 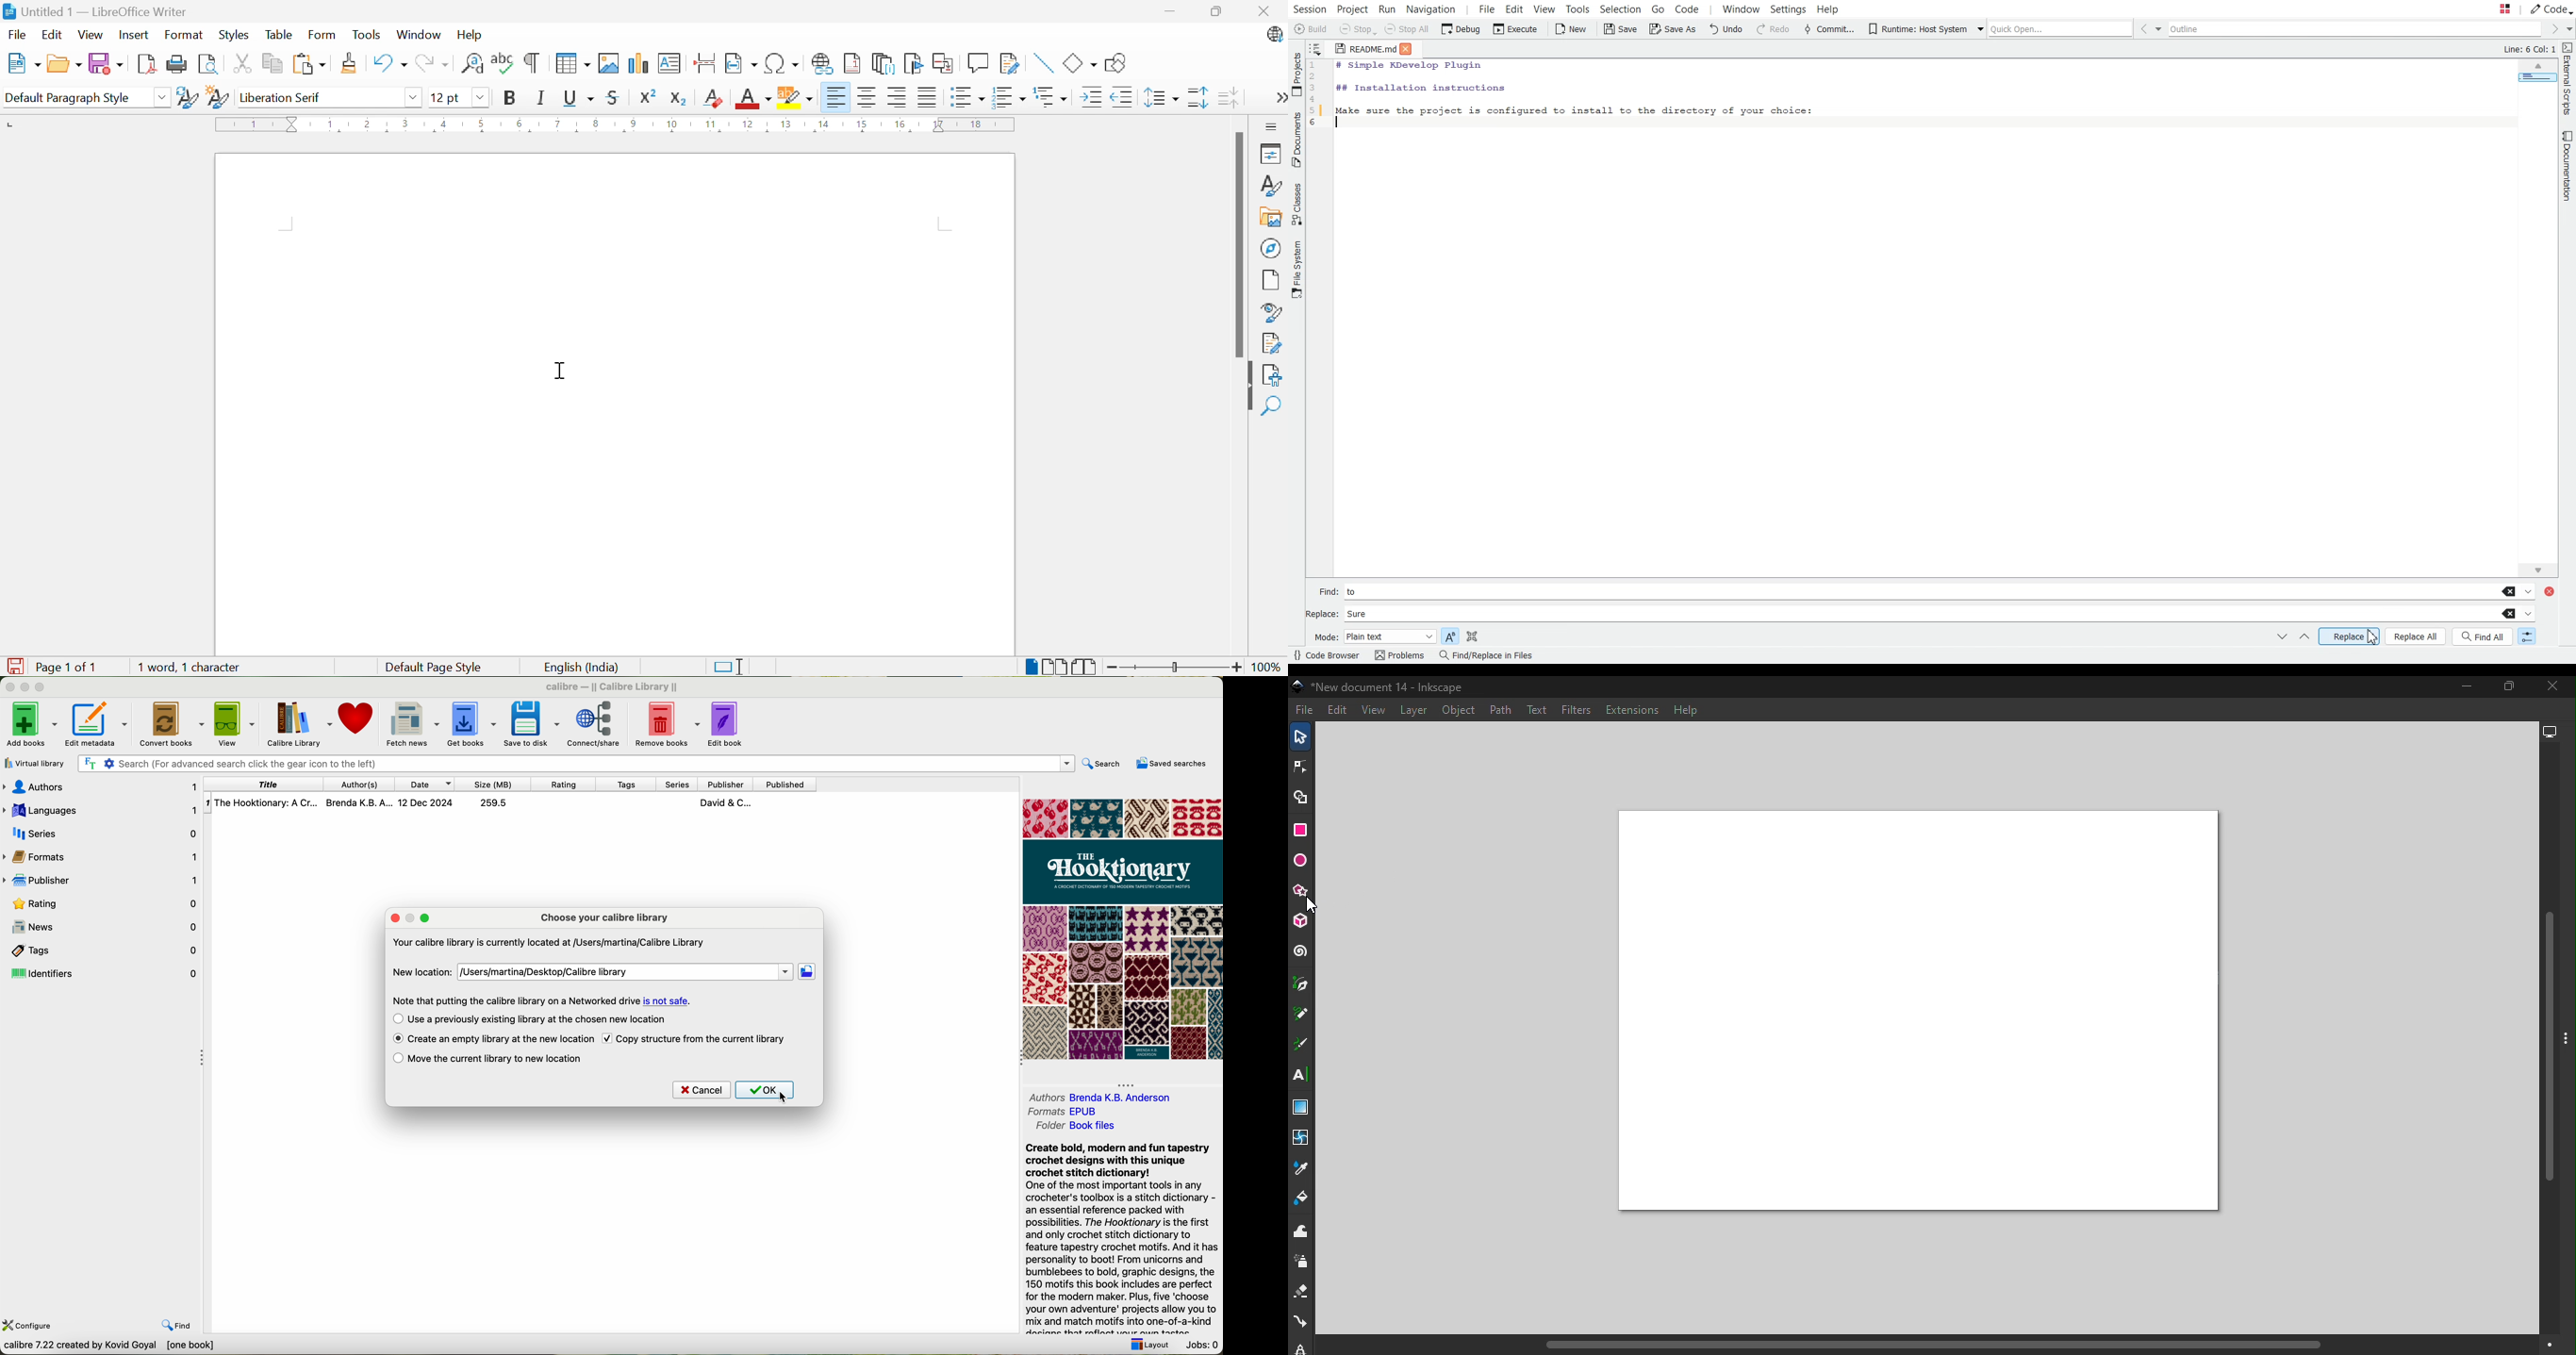 I want to click on Clone formatting, so click(x=352, y=63).